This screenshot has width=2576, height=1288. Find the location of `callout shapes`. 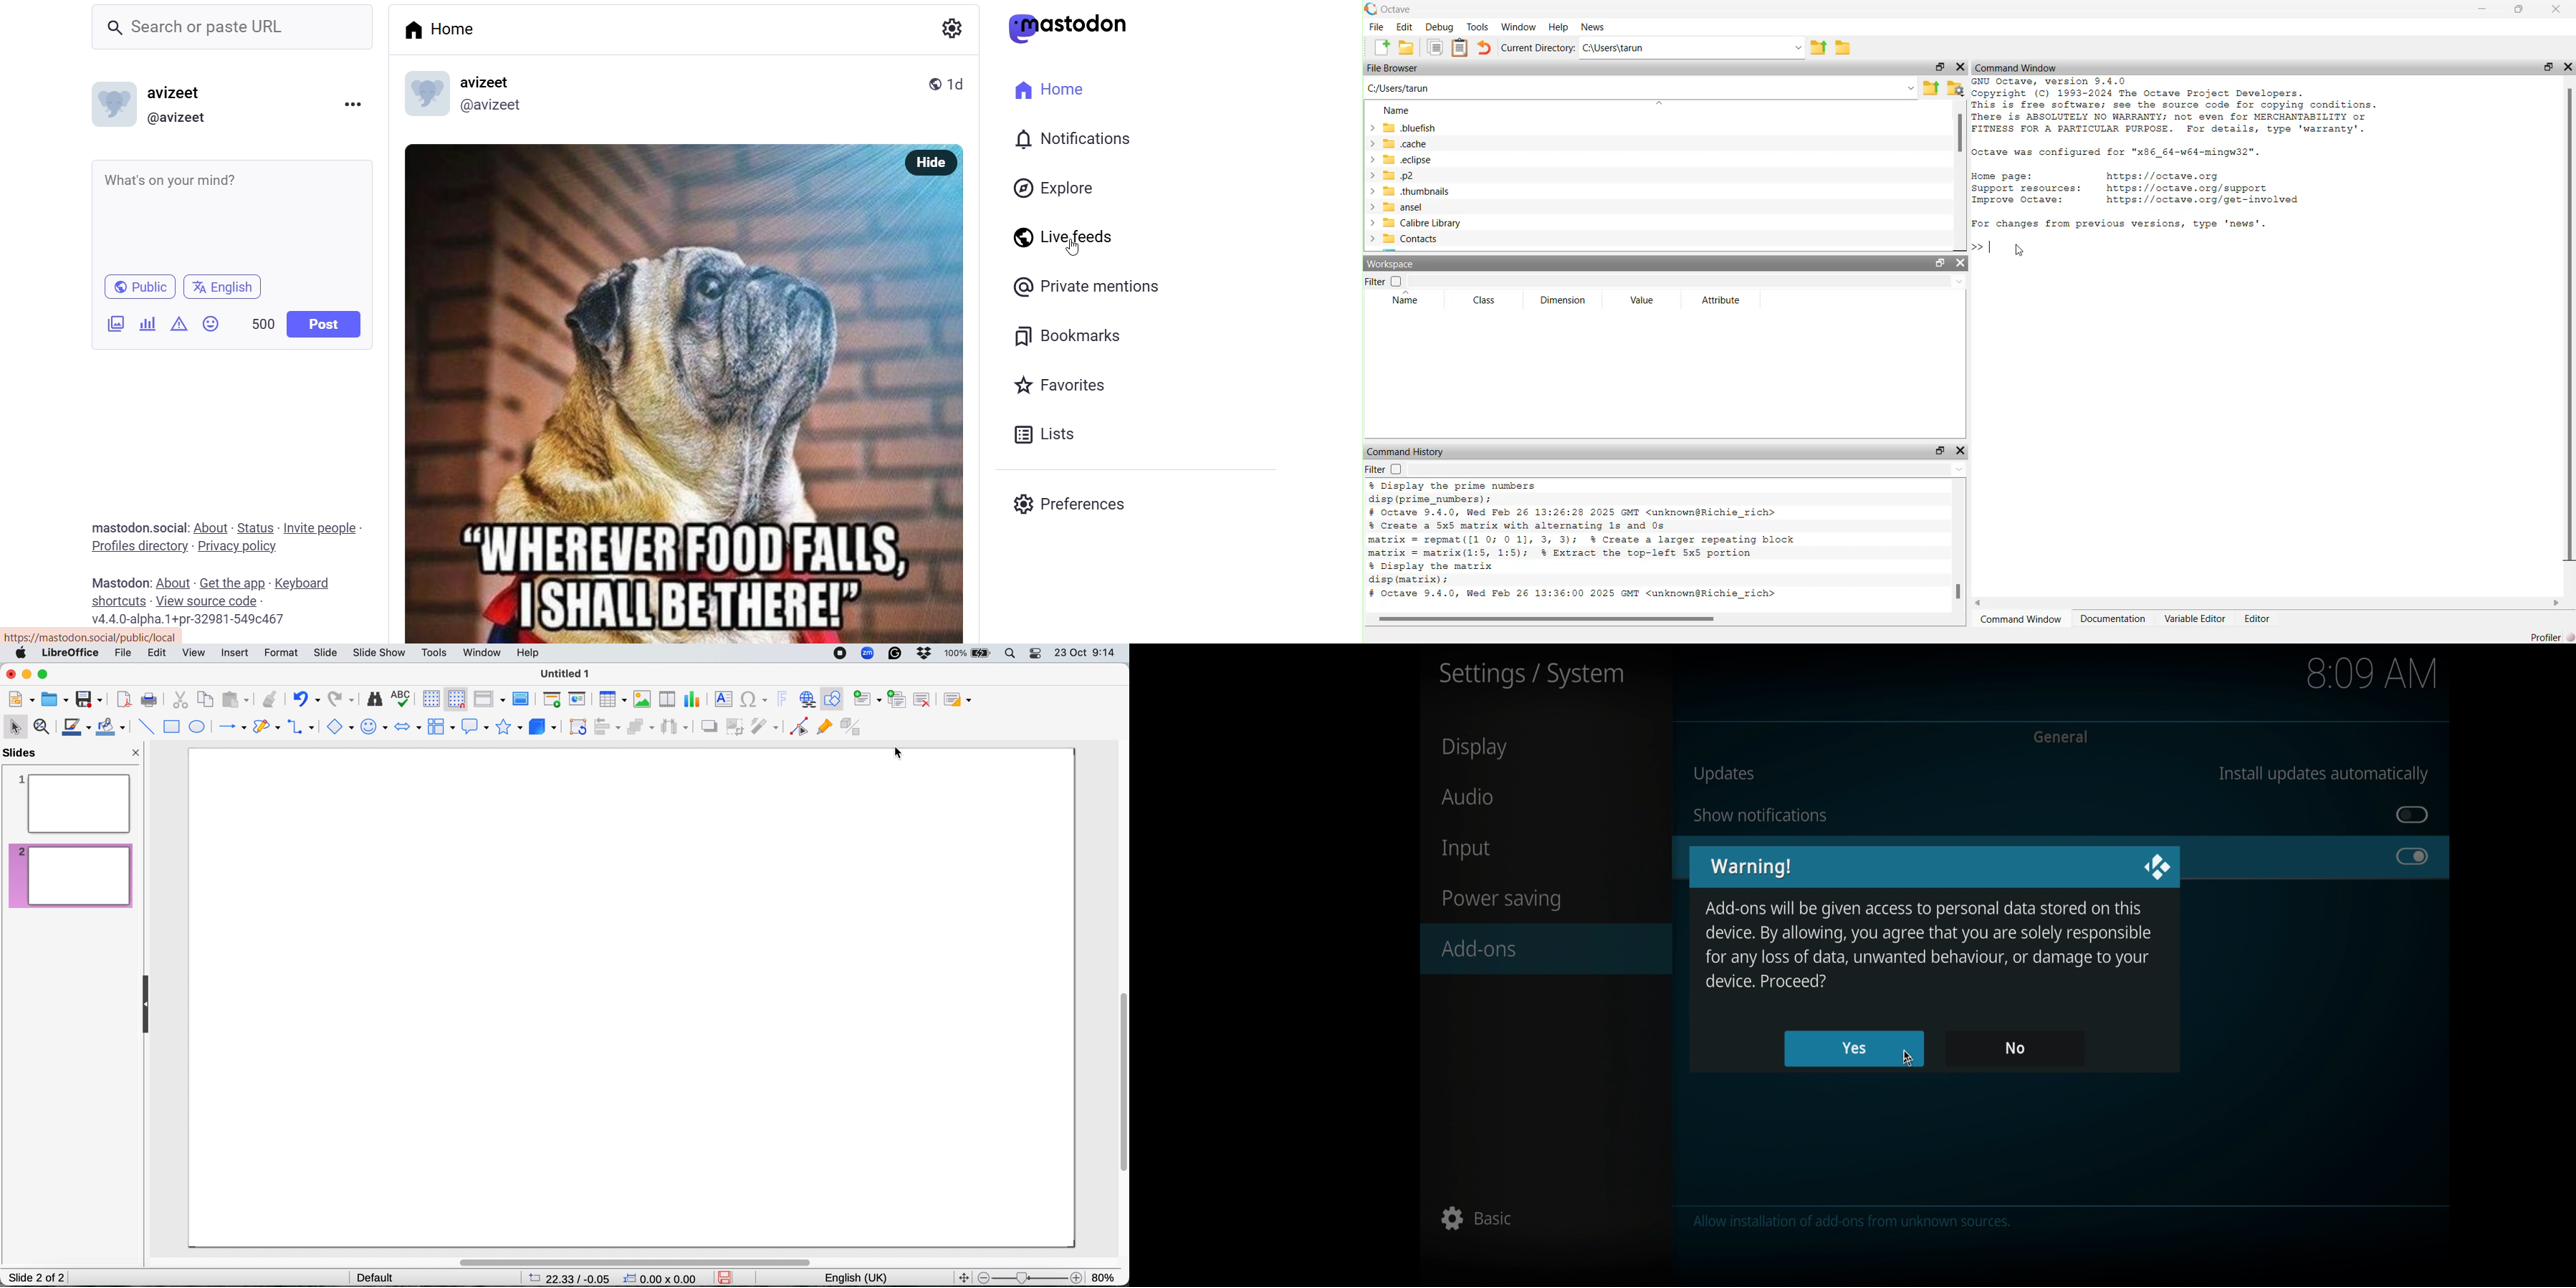

callout shapes is located at coordinates (476, 727).